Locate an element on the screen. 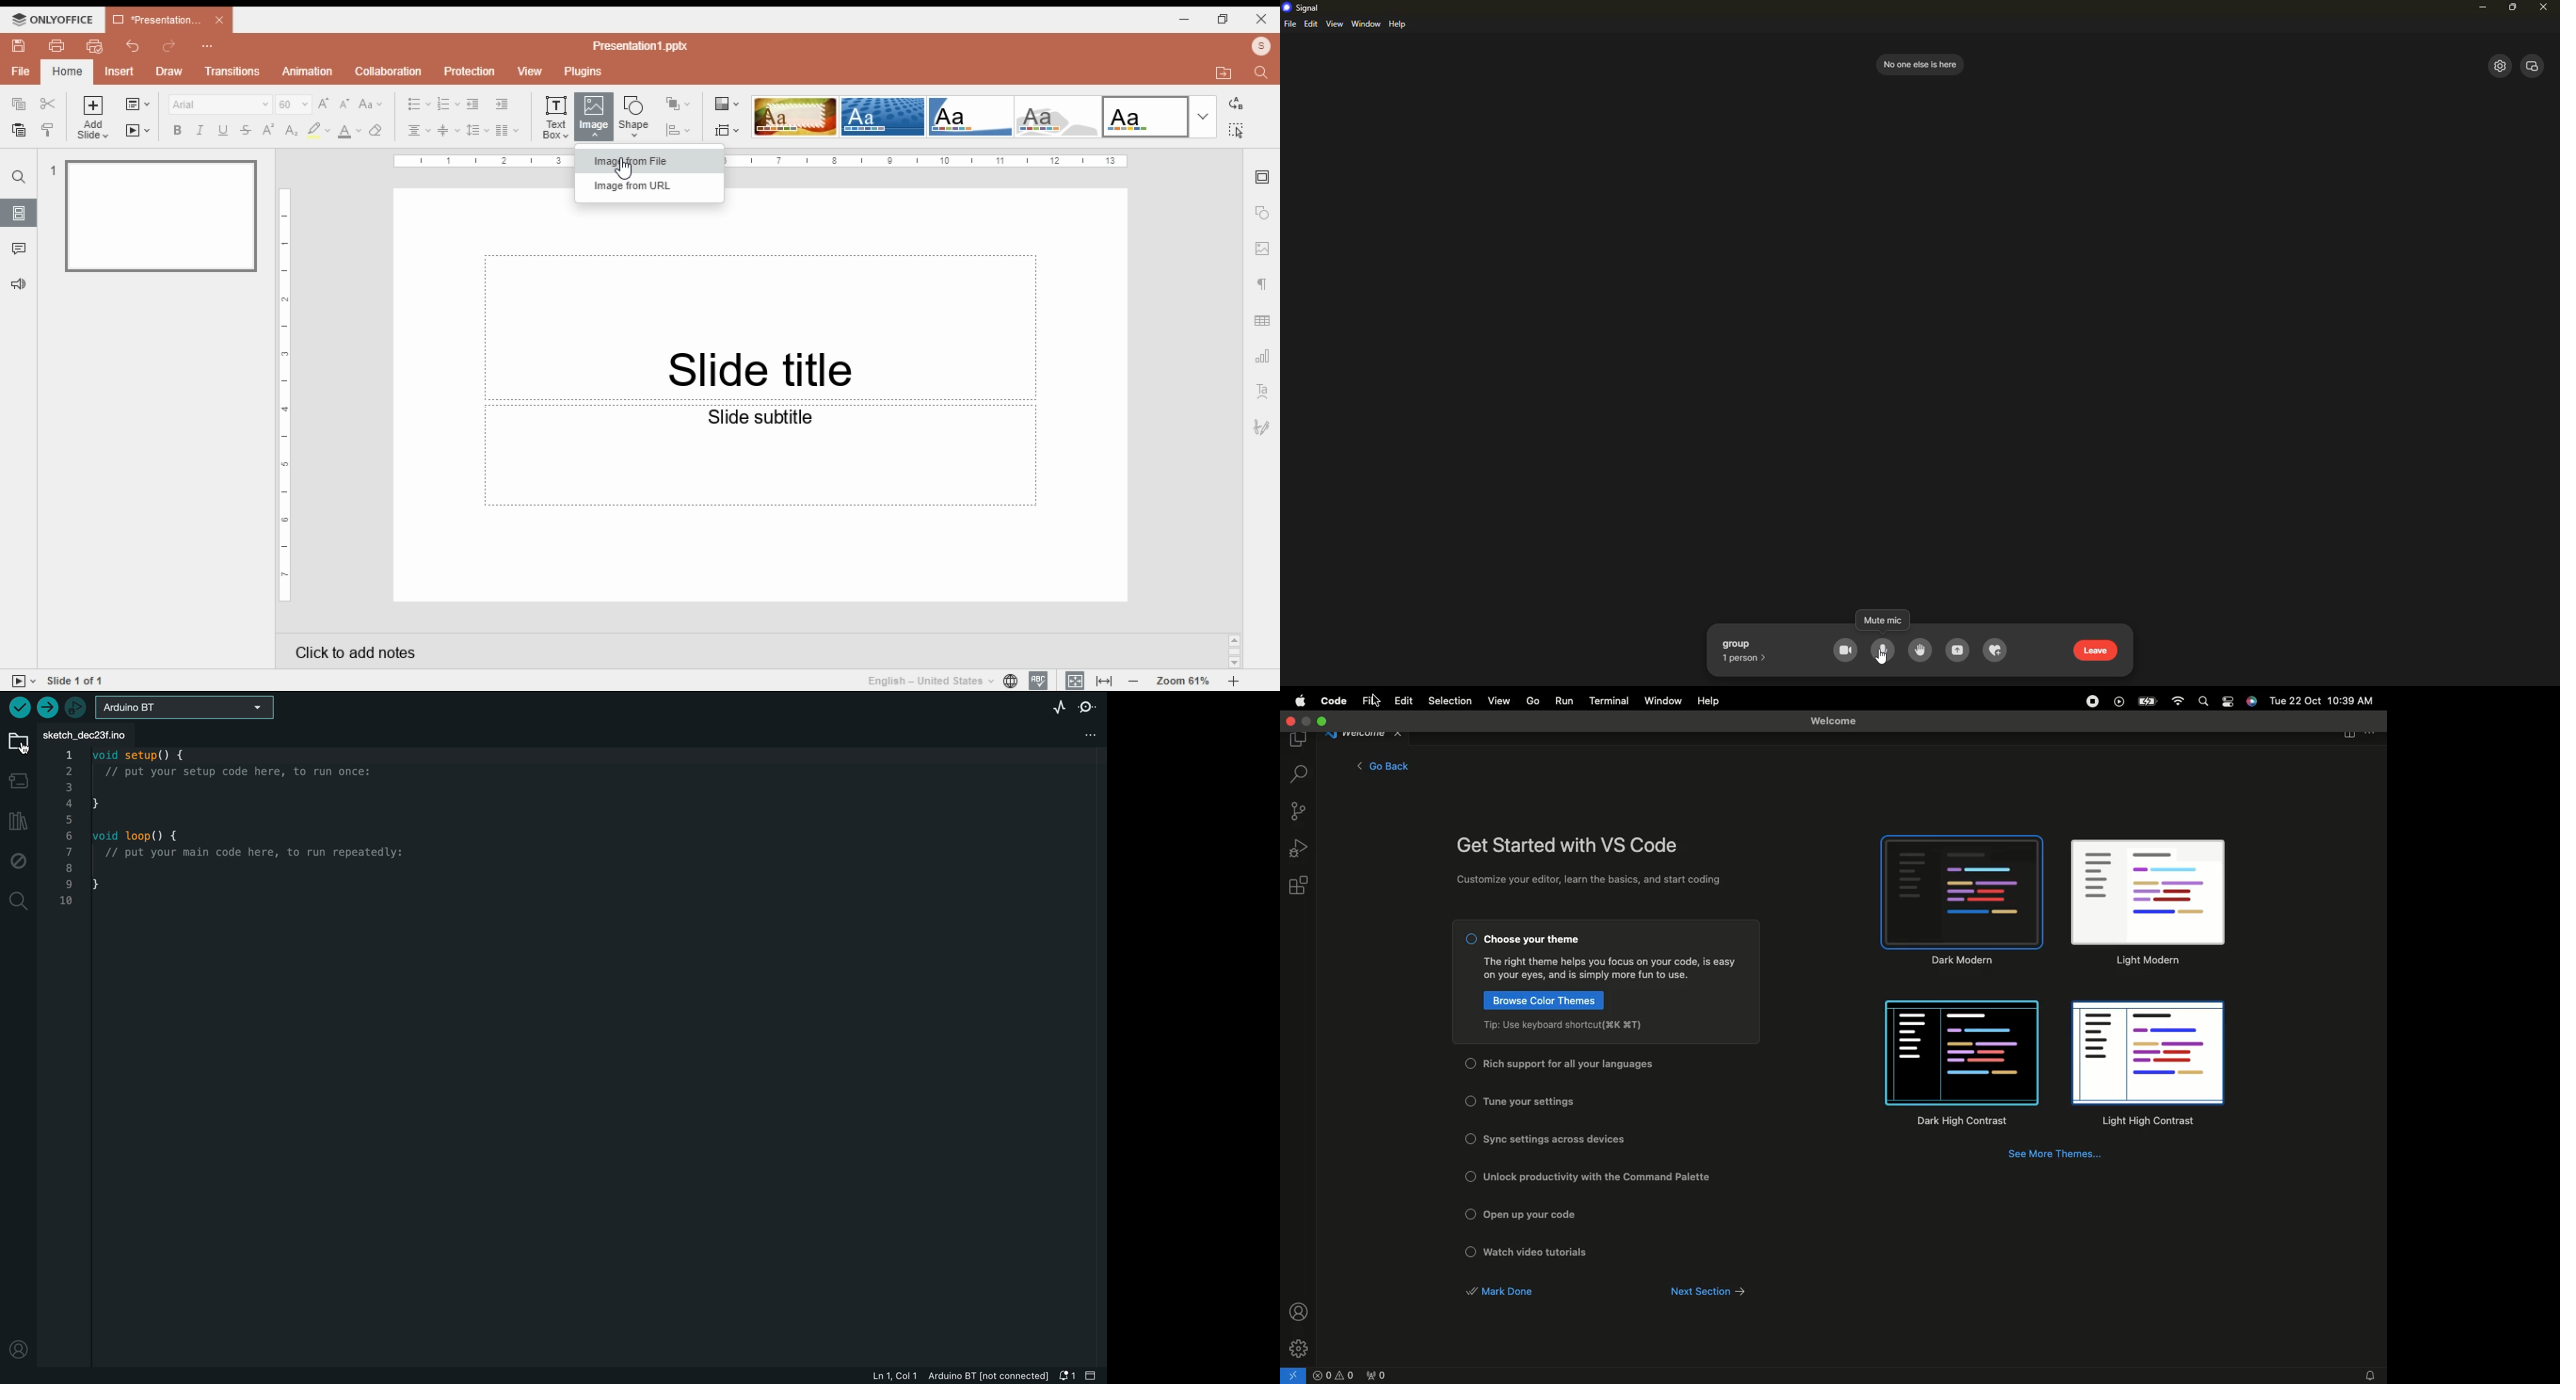 The width and height of the screenshot is (2576, 1400). change slide size is located at coordinates (725, 130).